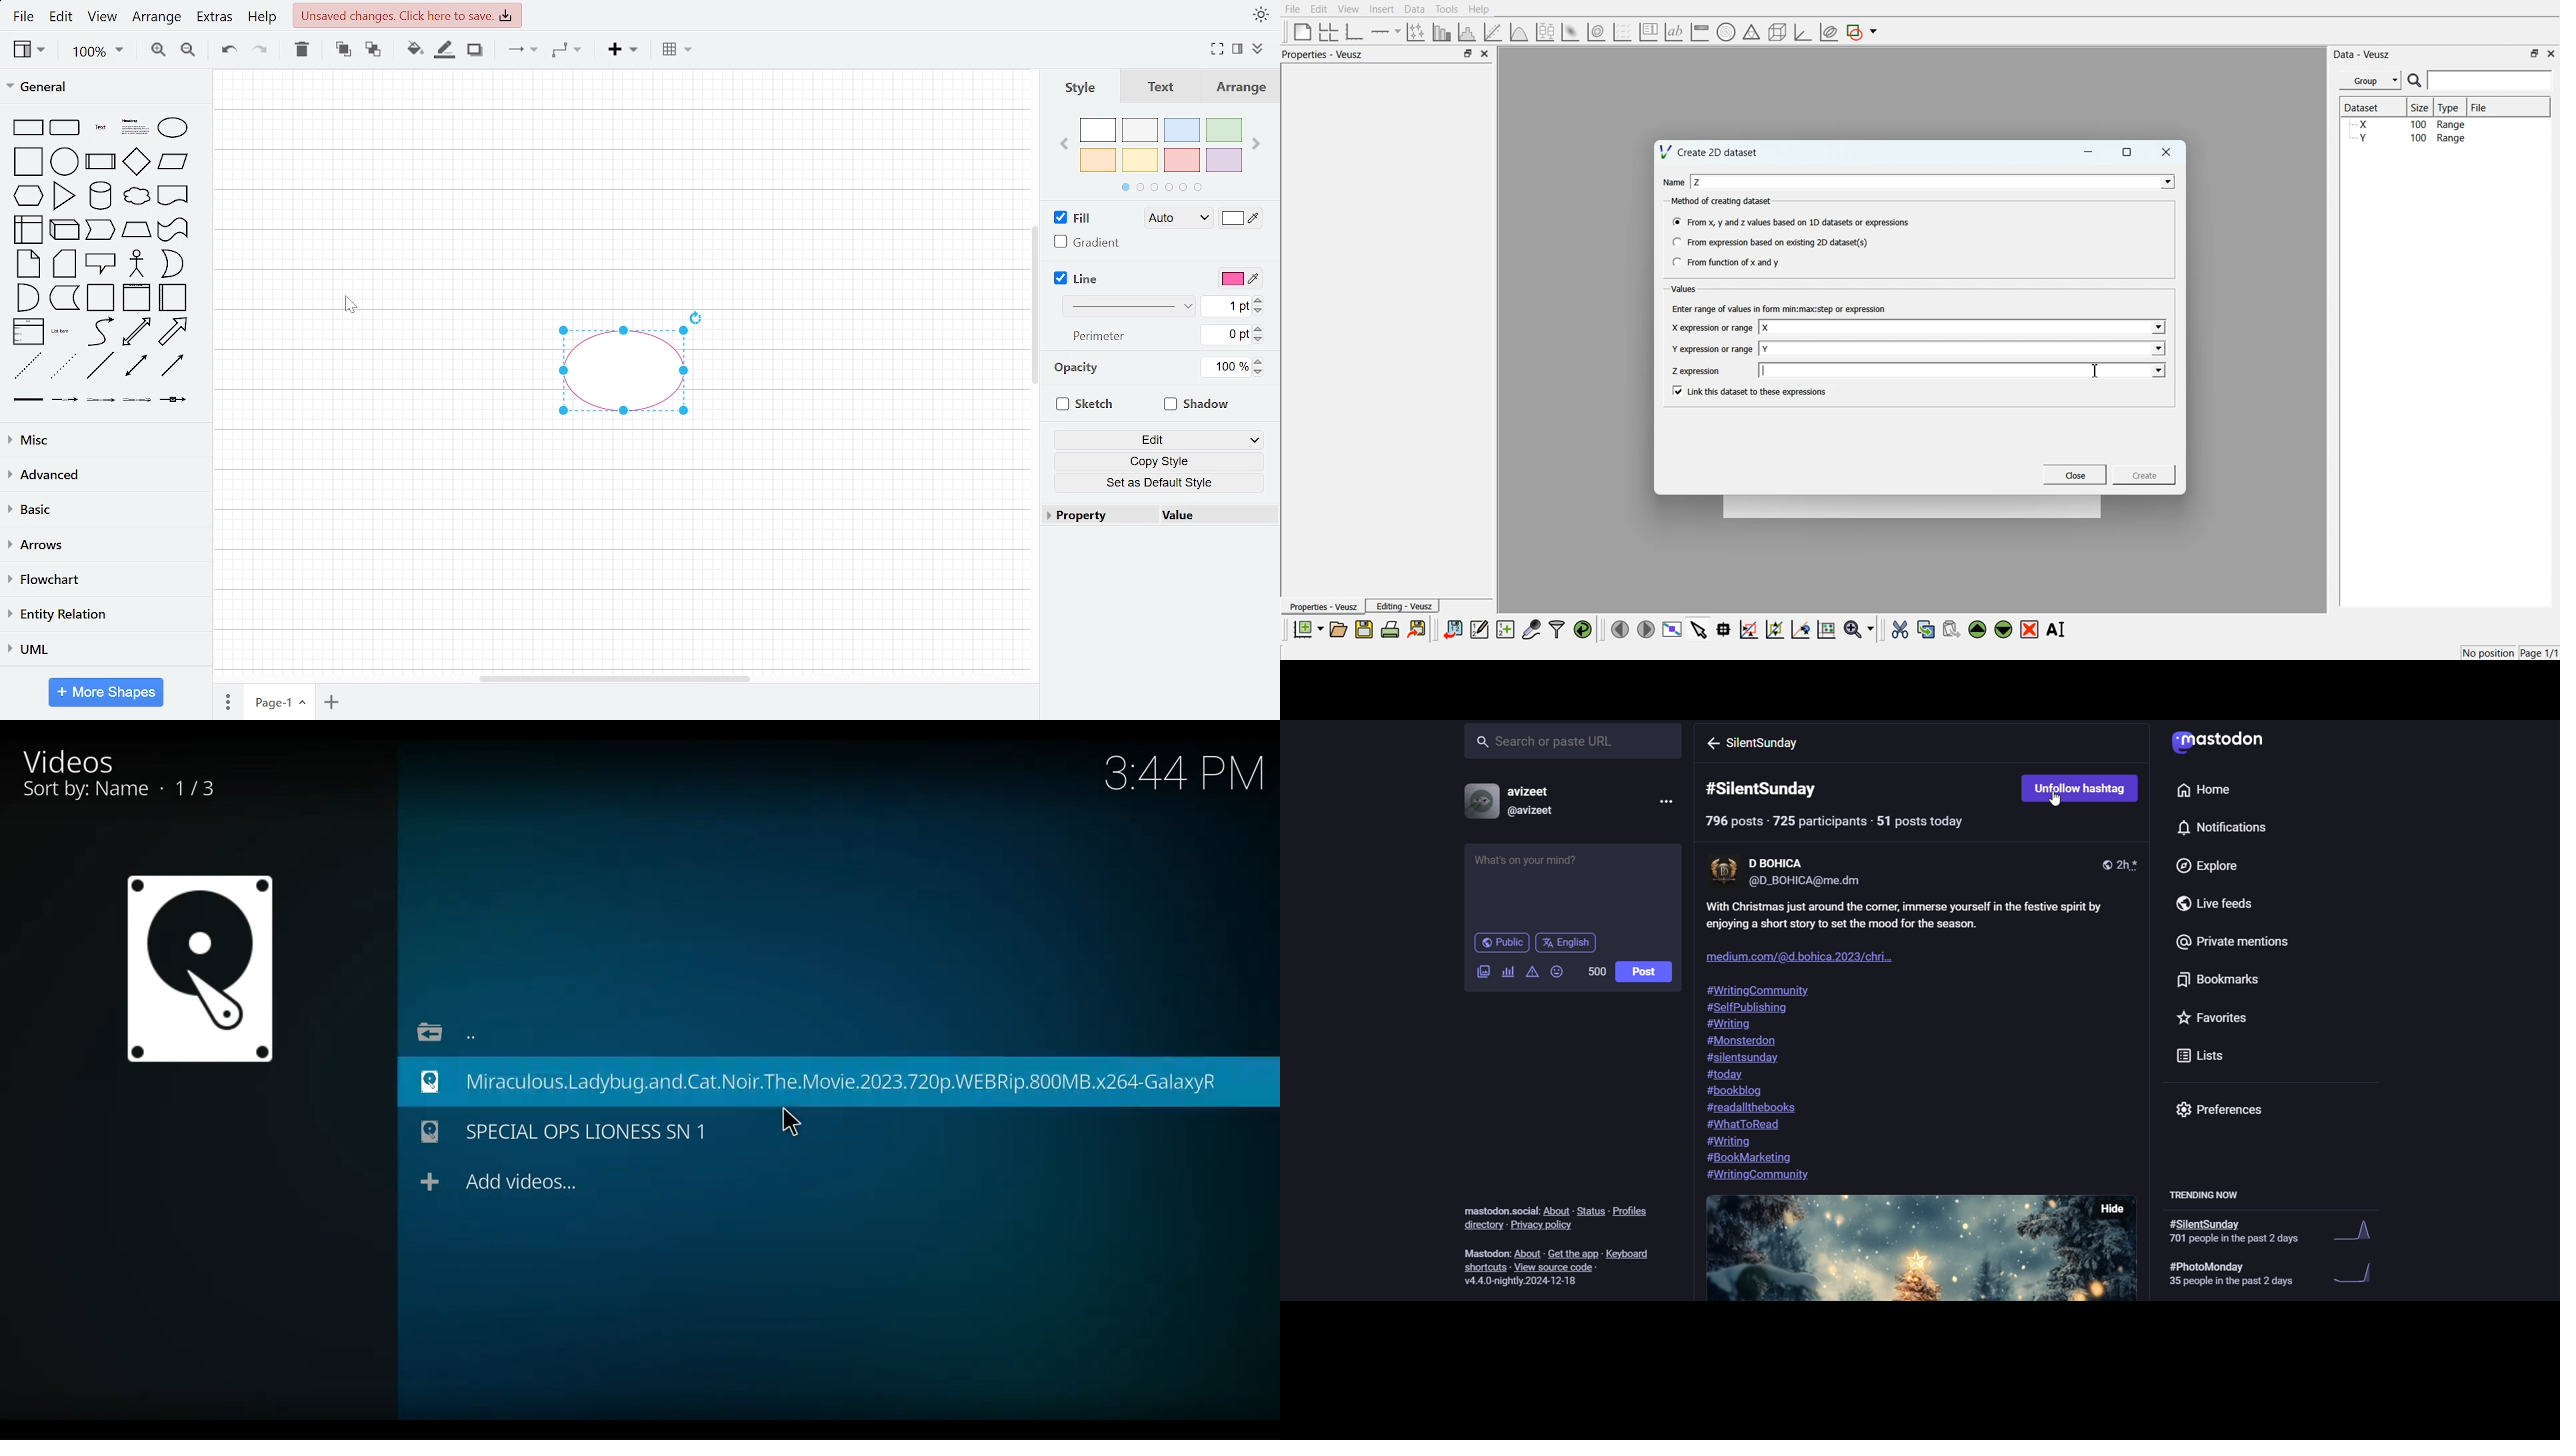 This screenshot has width=2576, height=1456. What do you see at coordinates (173, 402) in the screenshot?
I see `connector with symbol` at bounding box center [173, 402].